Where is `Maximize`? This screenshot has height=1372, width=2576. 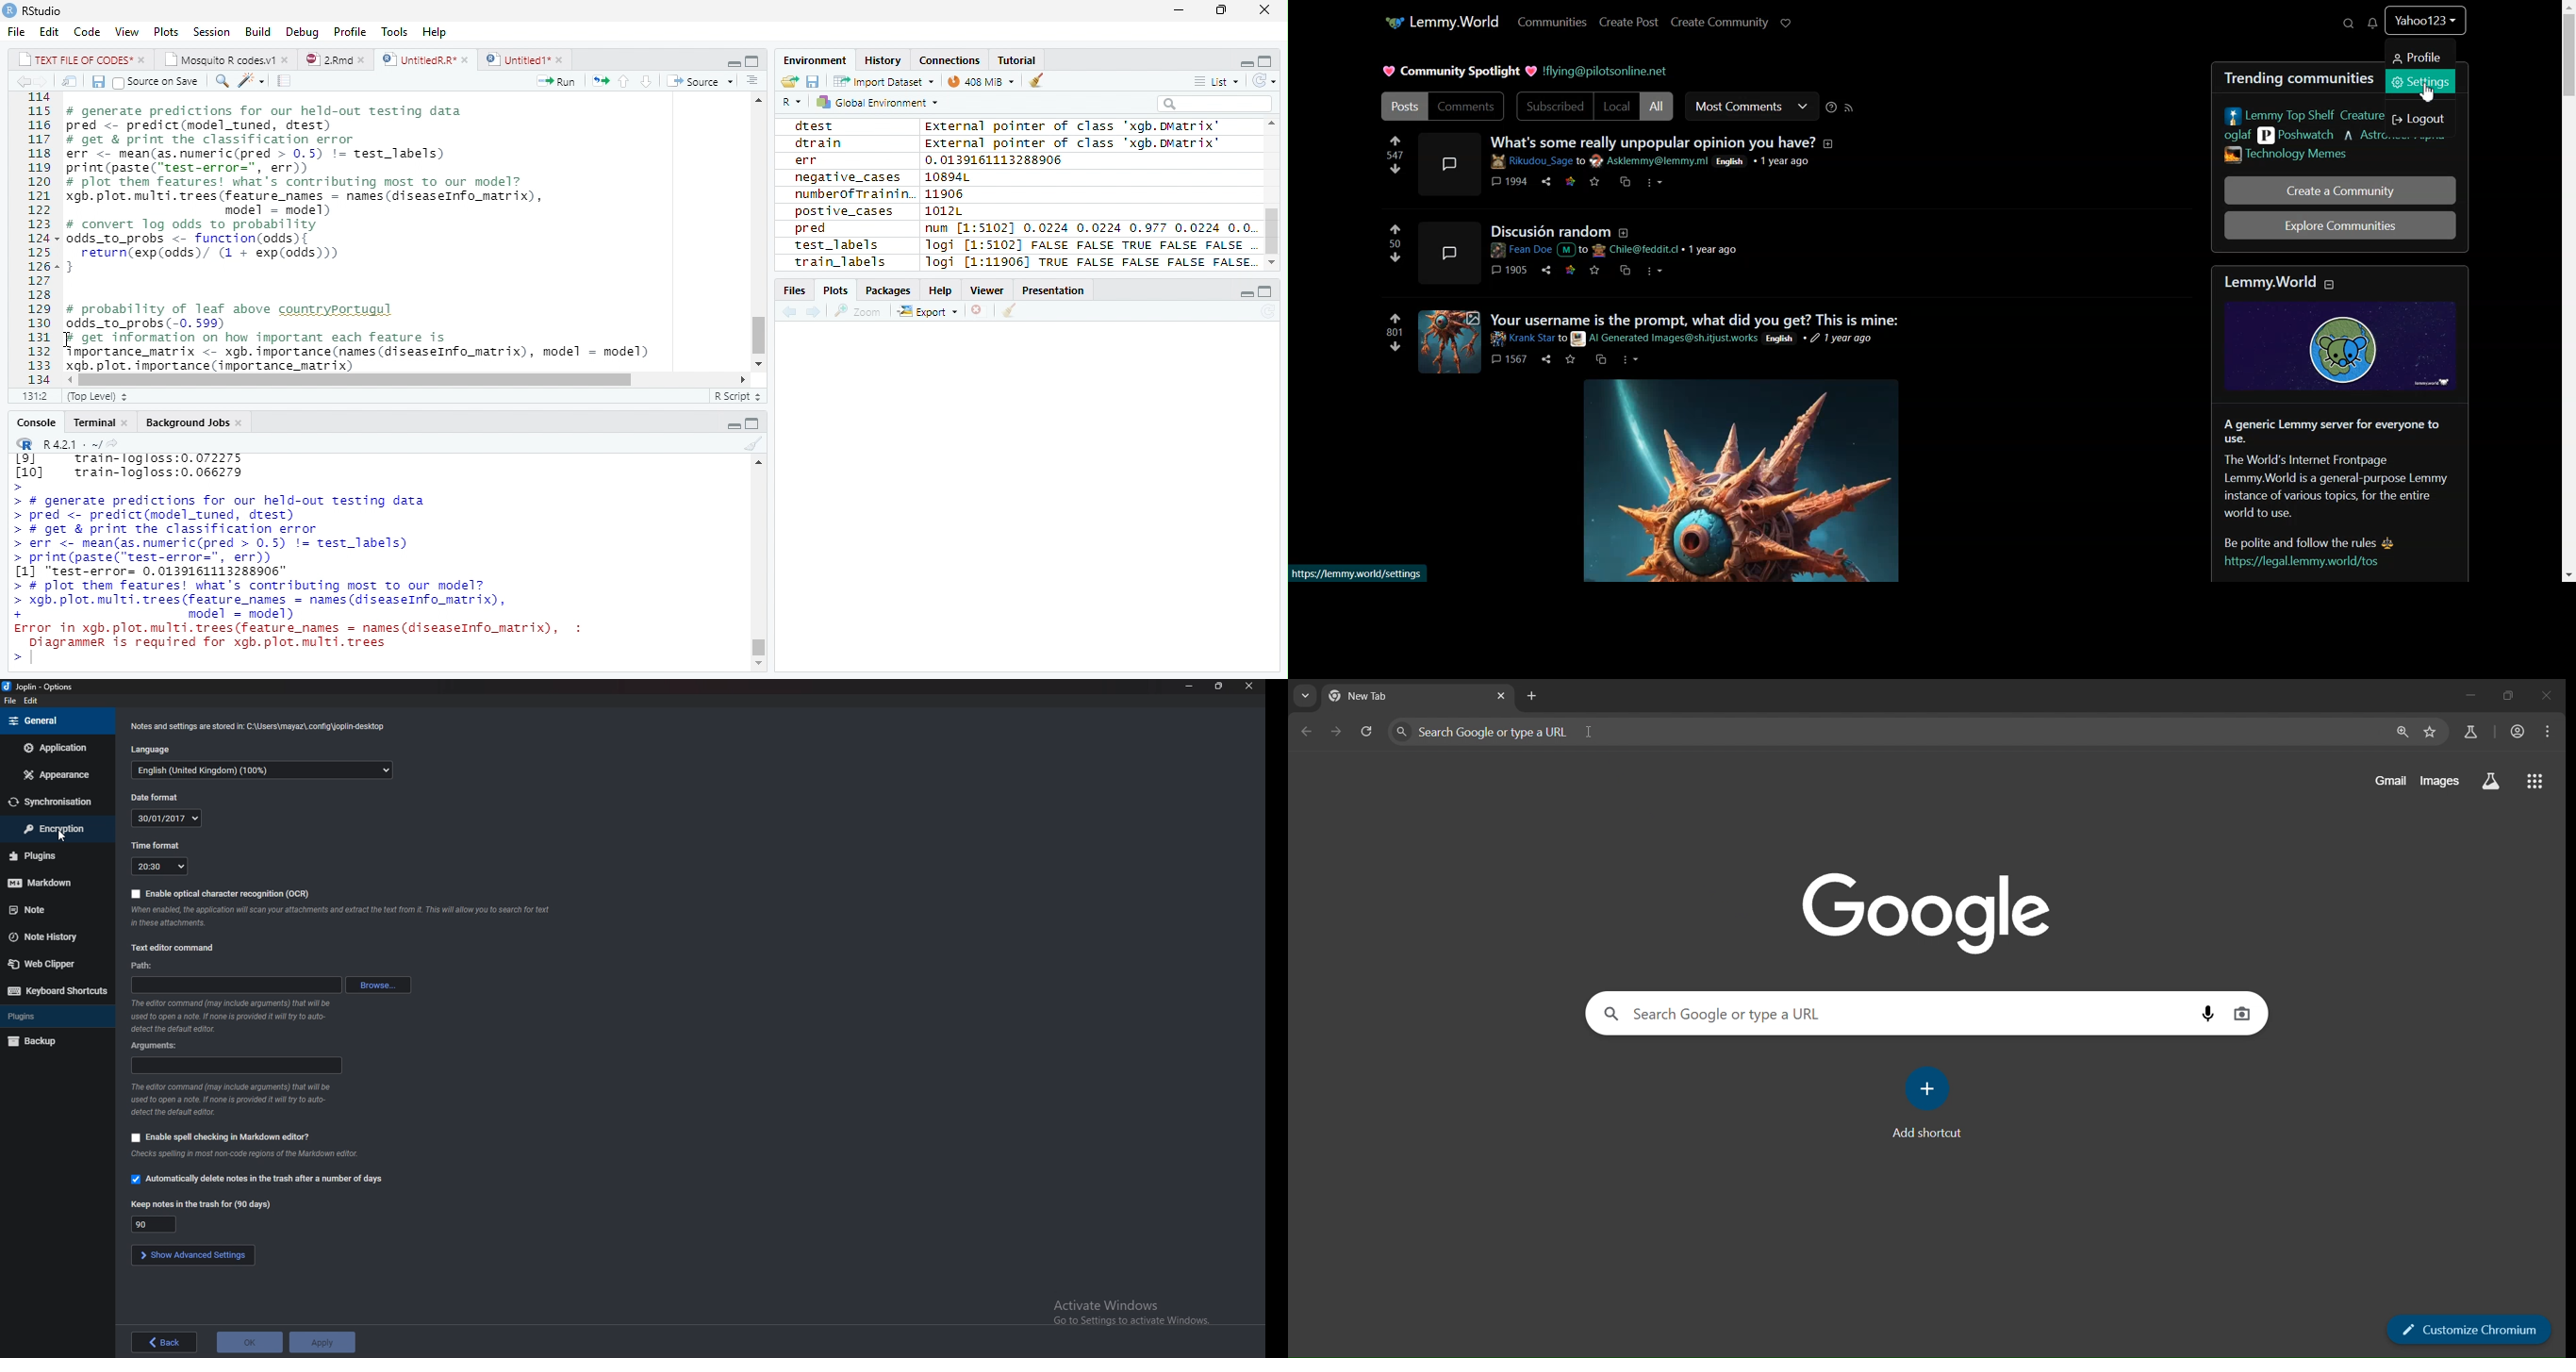 Maximize is located at coordinates (751, 59).